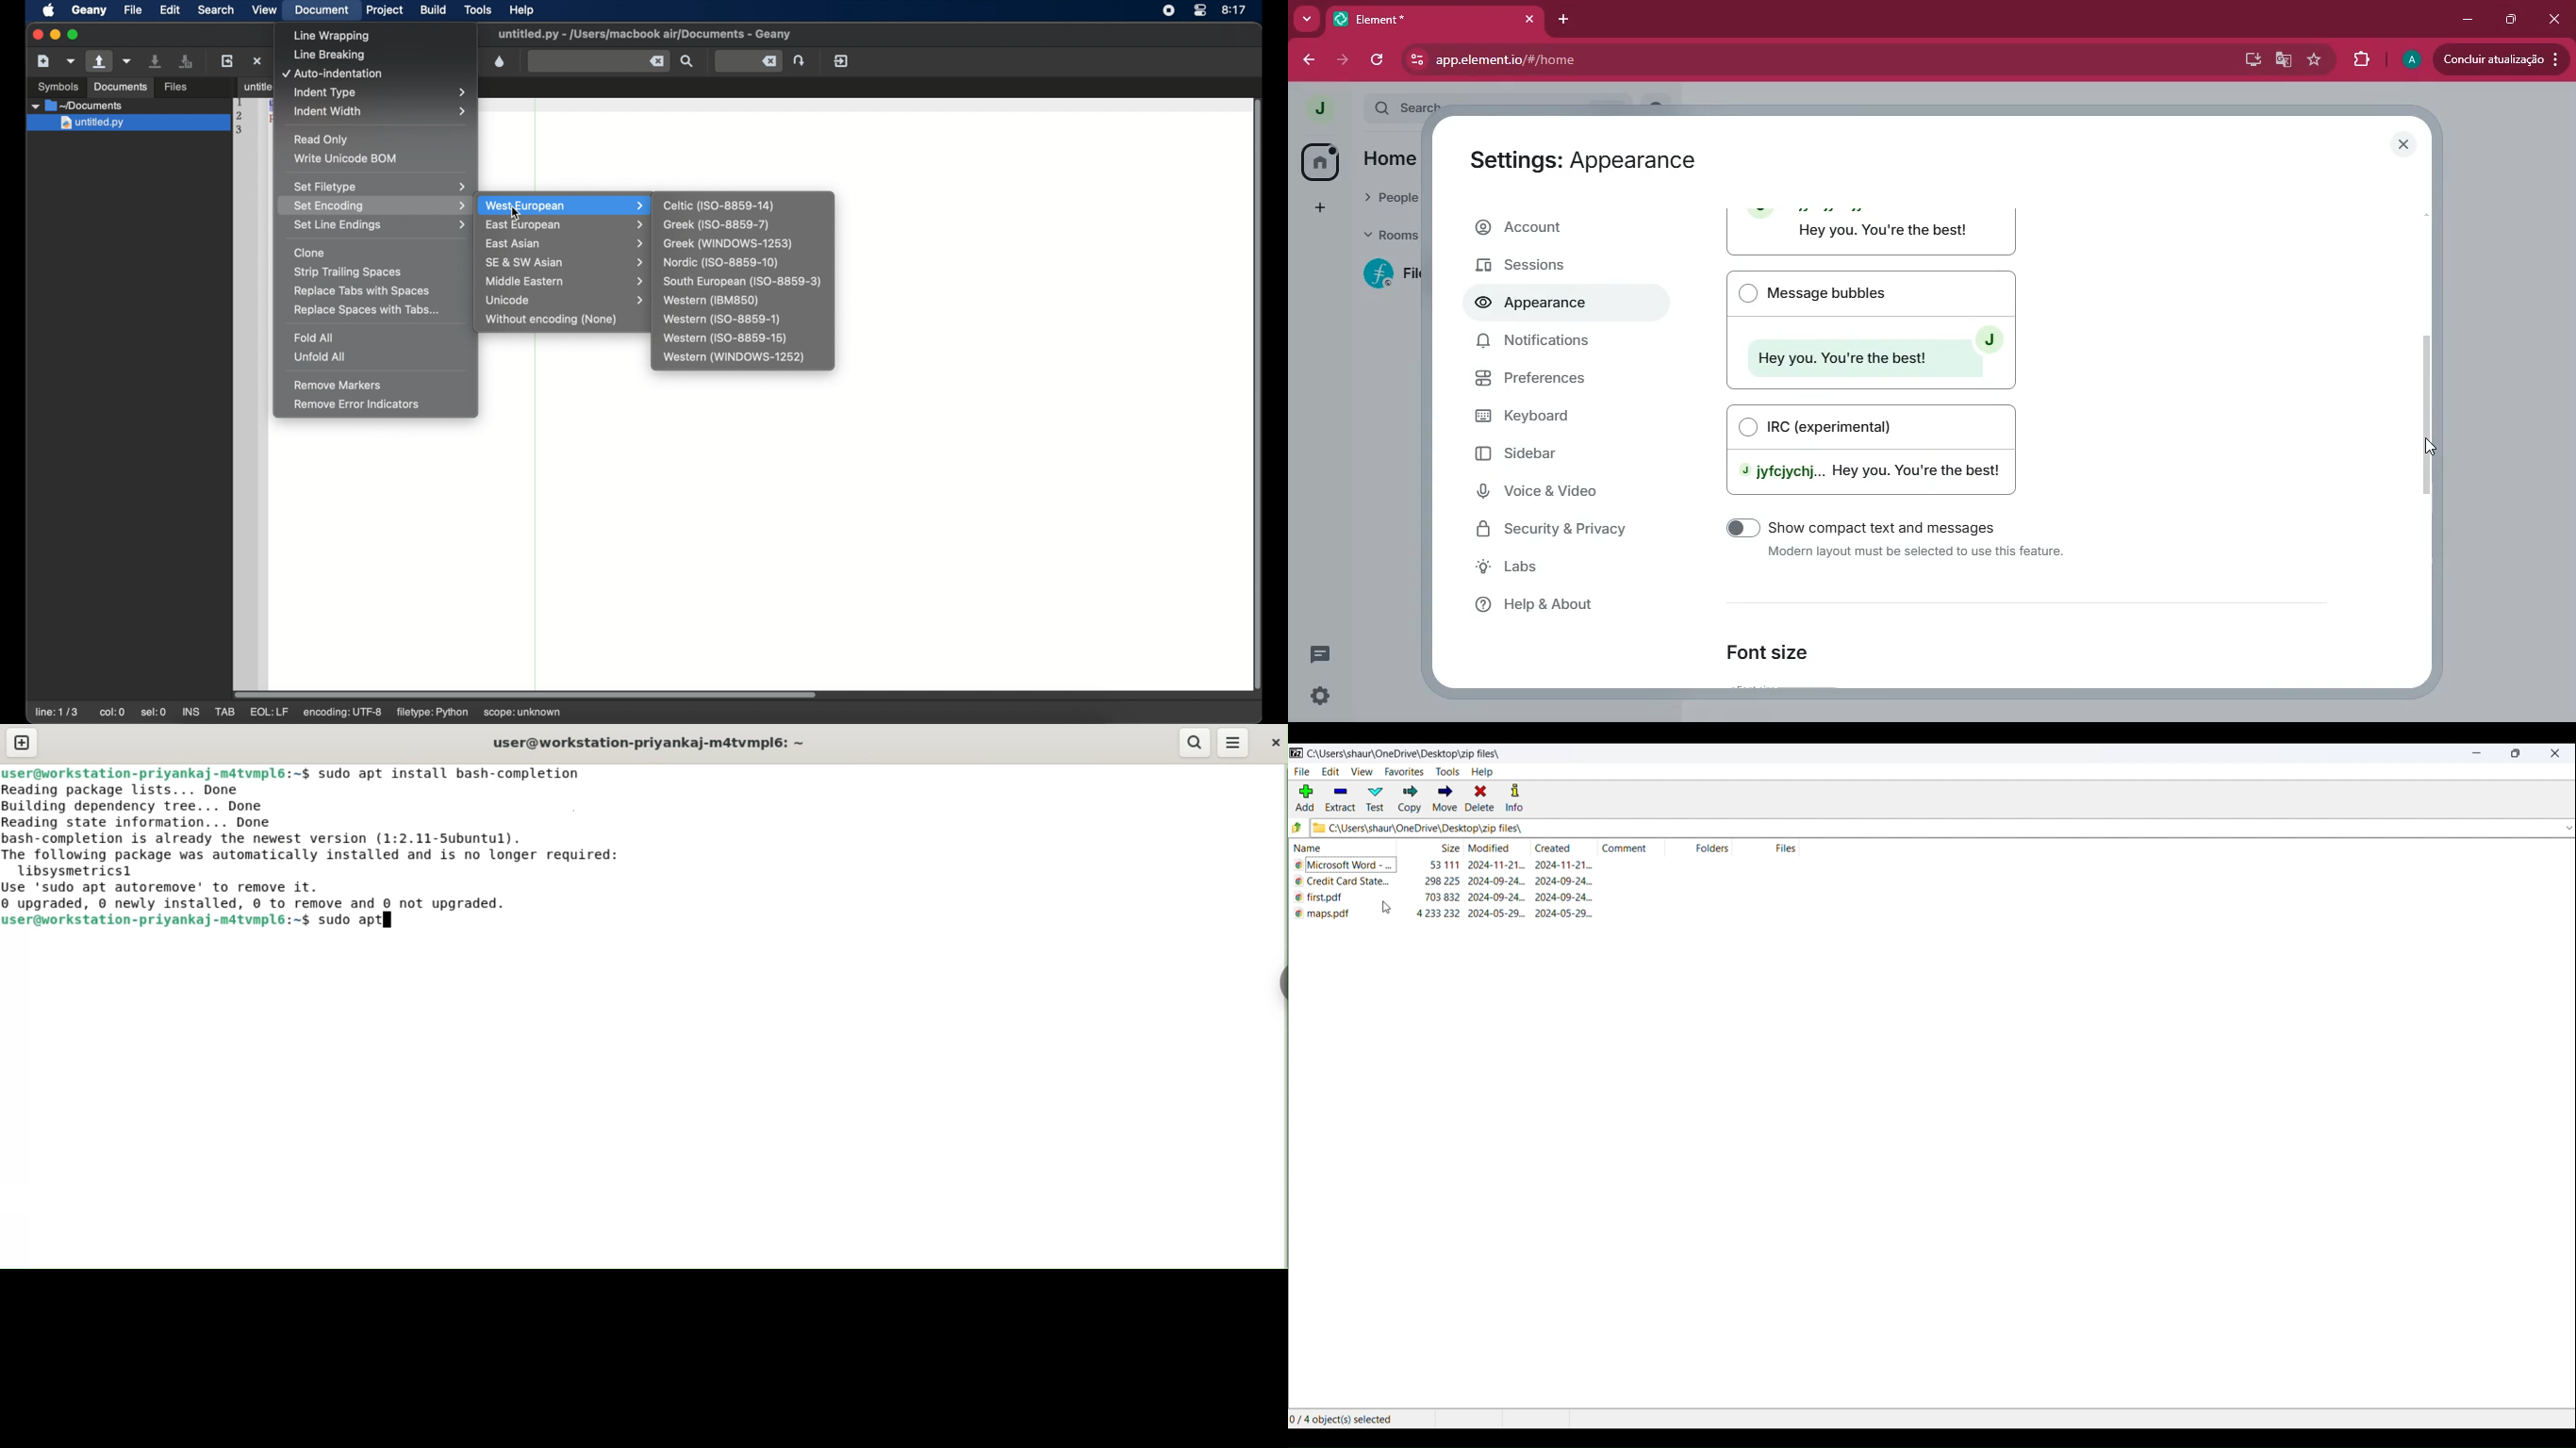 The height and width of the screenshot is (1456, 2576). Describe the element at coordinates (1849, 827) in the screenshot. I see `folder path` at that location.